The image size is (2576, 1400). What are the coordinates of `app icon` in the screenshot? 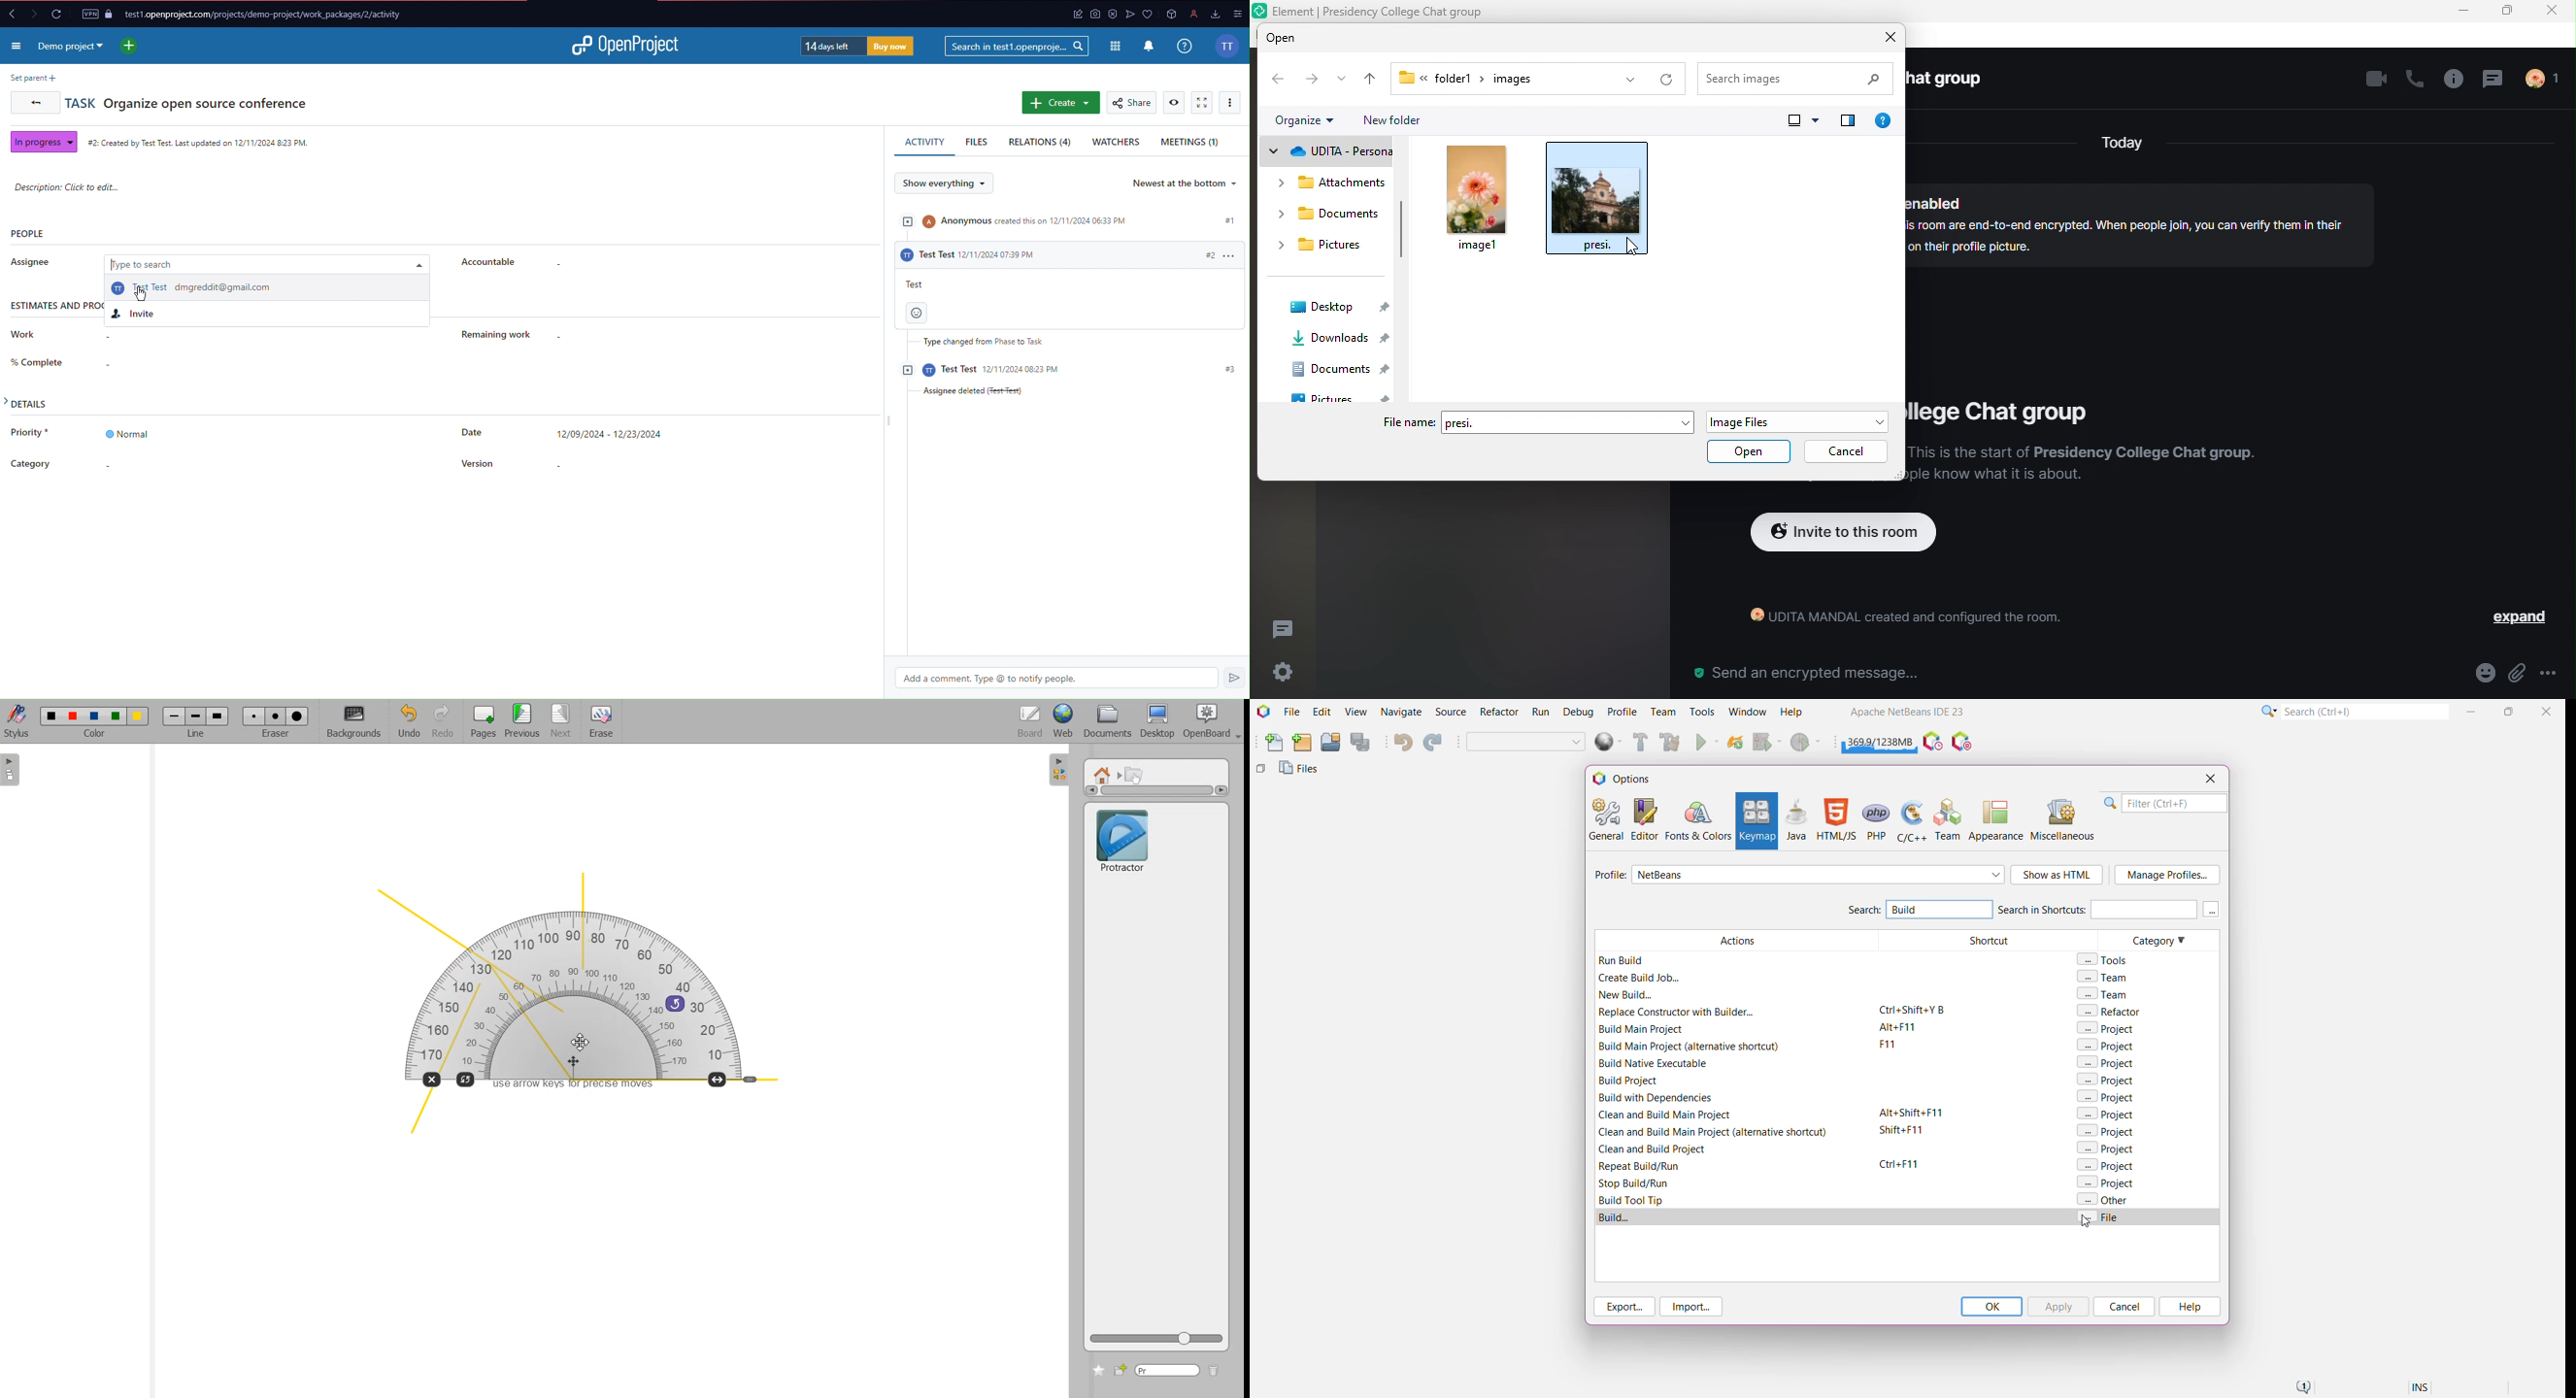 It's located at (1069, 16).